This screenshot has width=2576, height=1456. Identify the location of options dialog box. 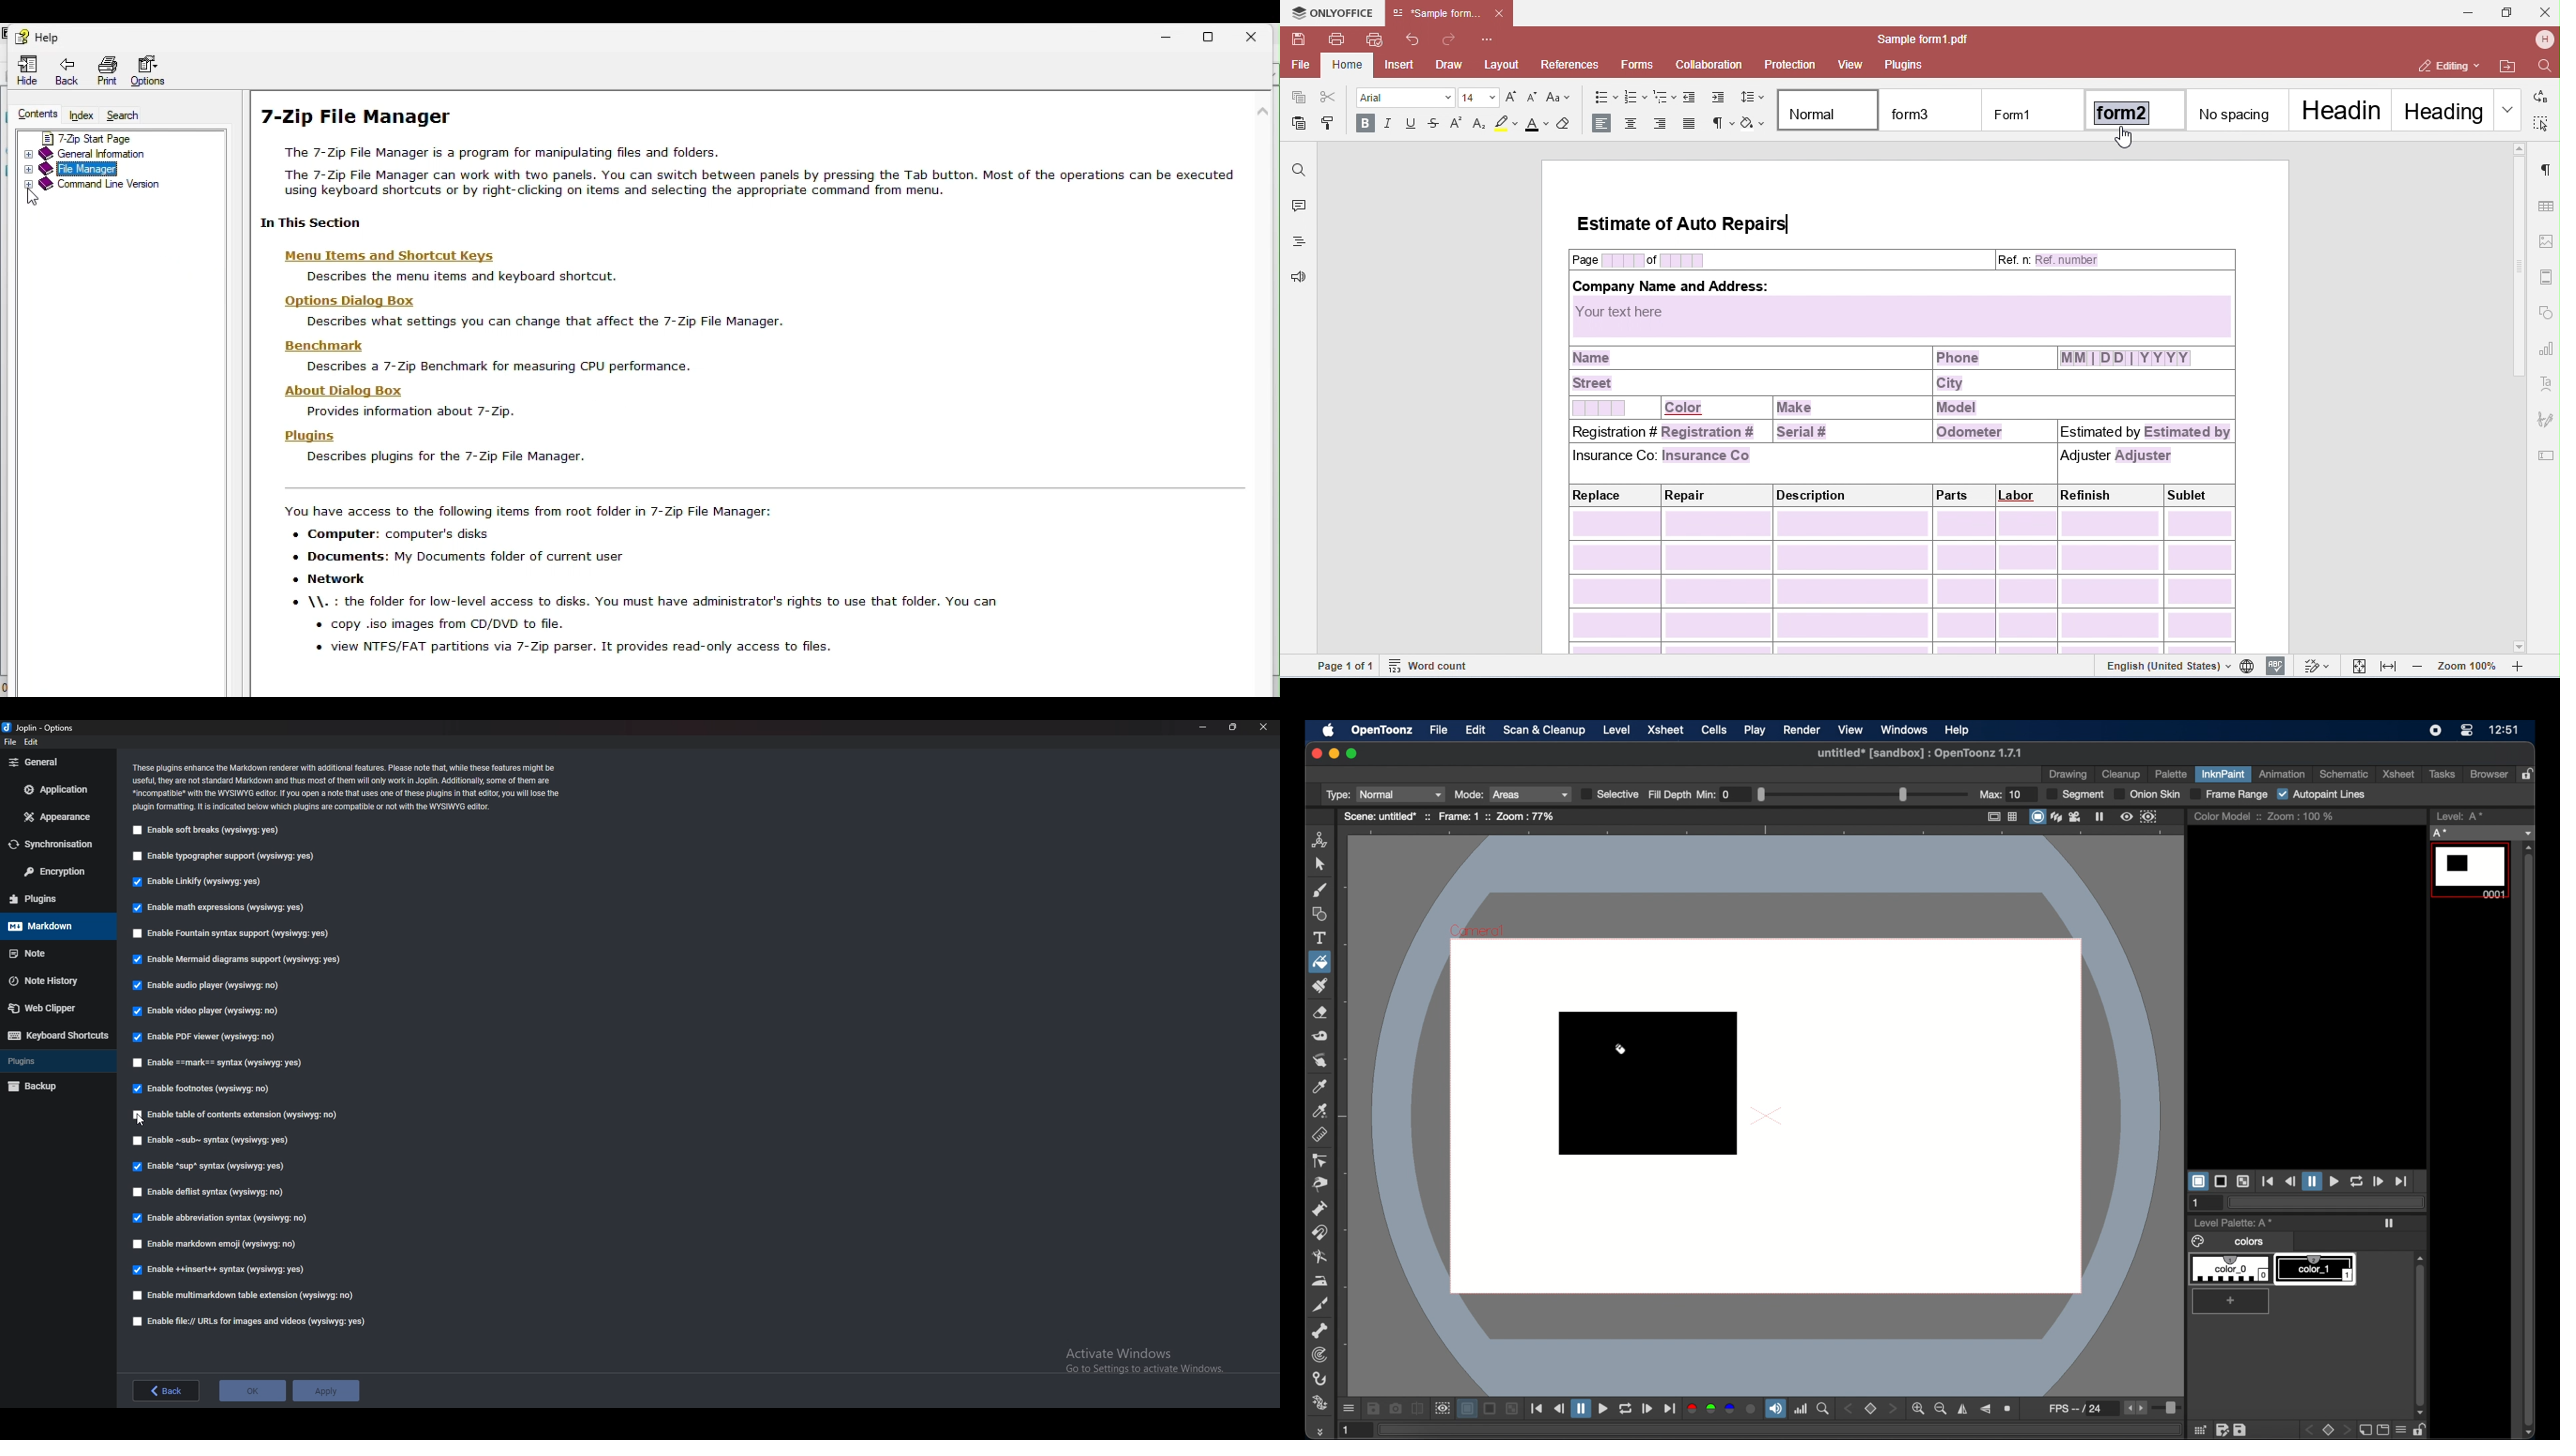
(344, 301).